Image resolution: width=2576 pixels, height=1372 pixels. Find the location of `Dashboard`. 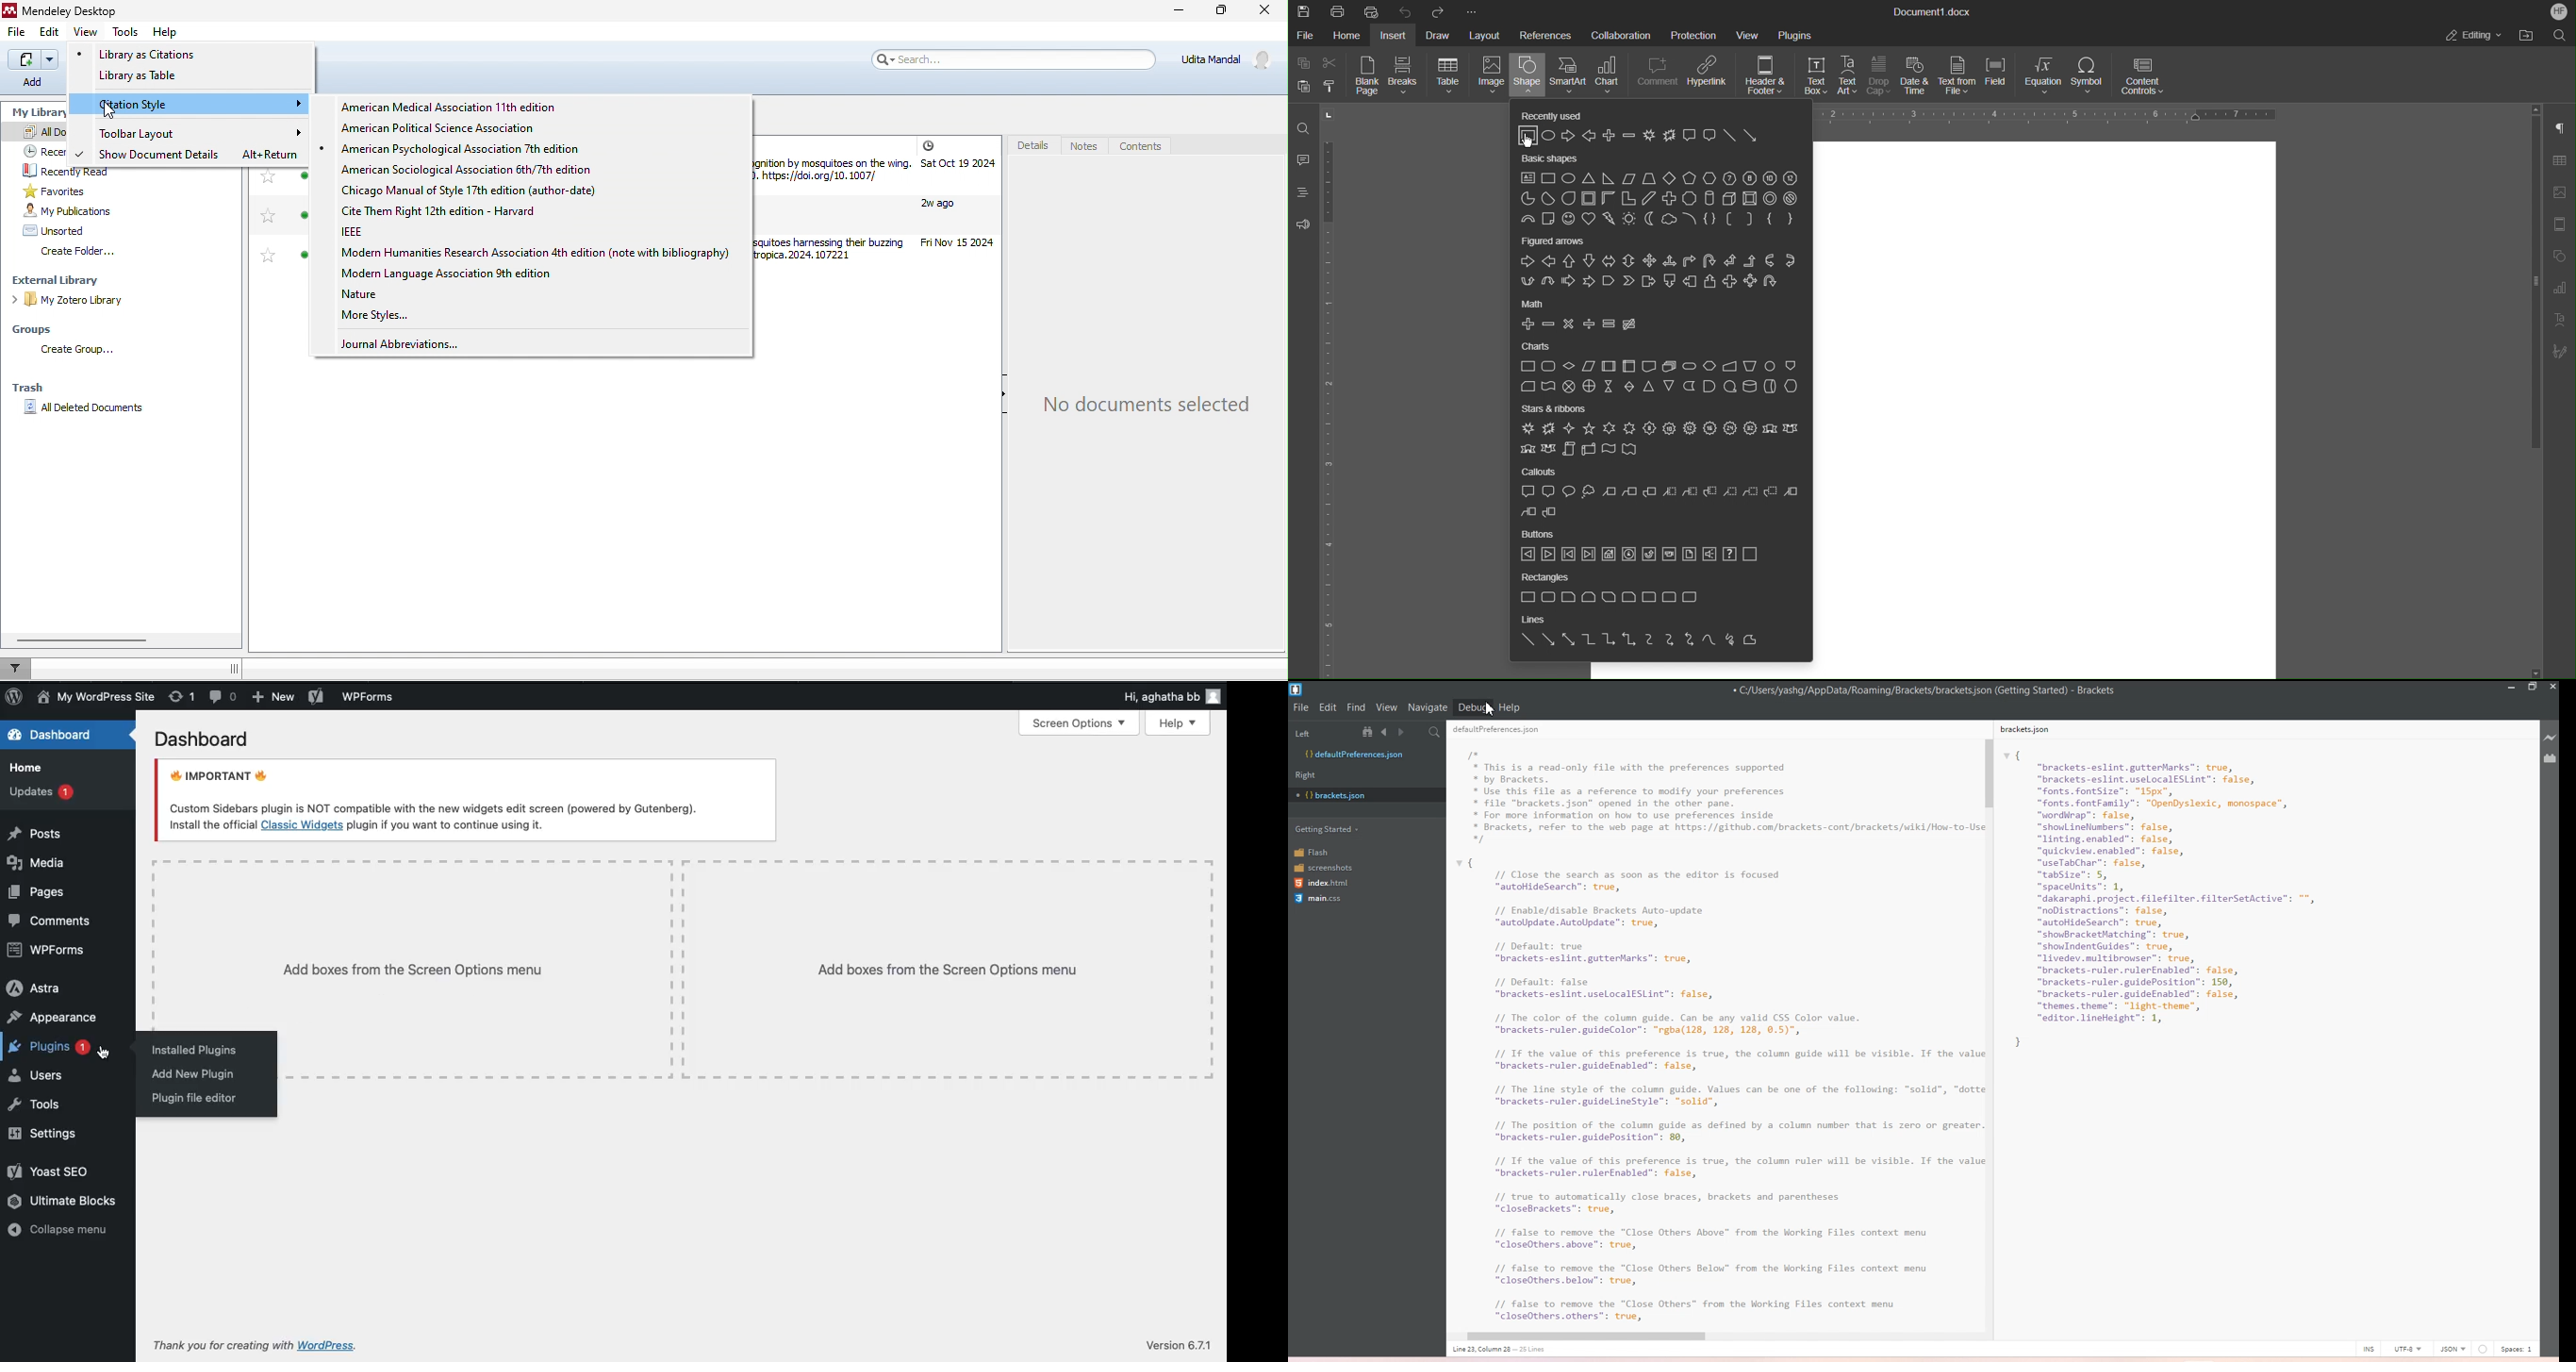

Dashboard is located at coordinates (58, 736).